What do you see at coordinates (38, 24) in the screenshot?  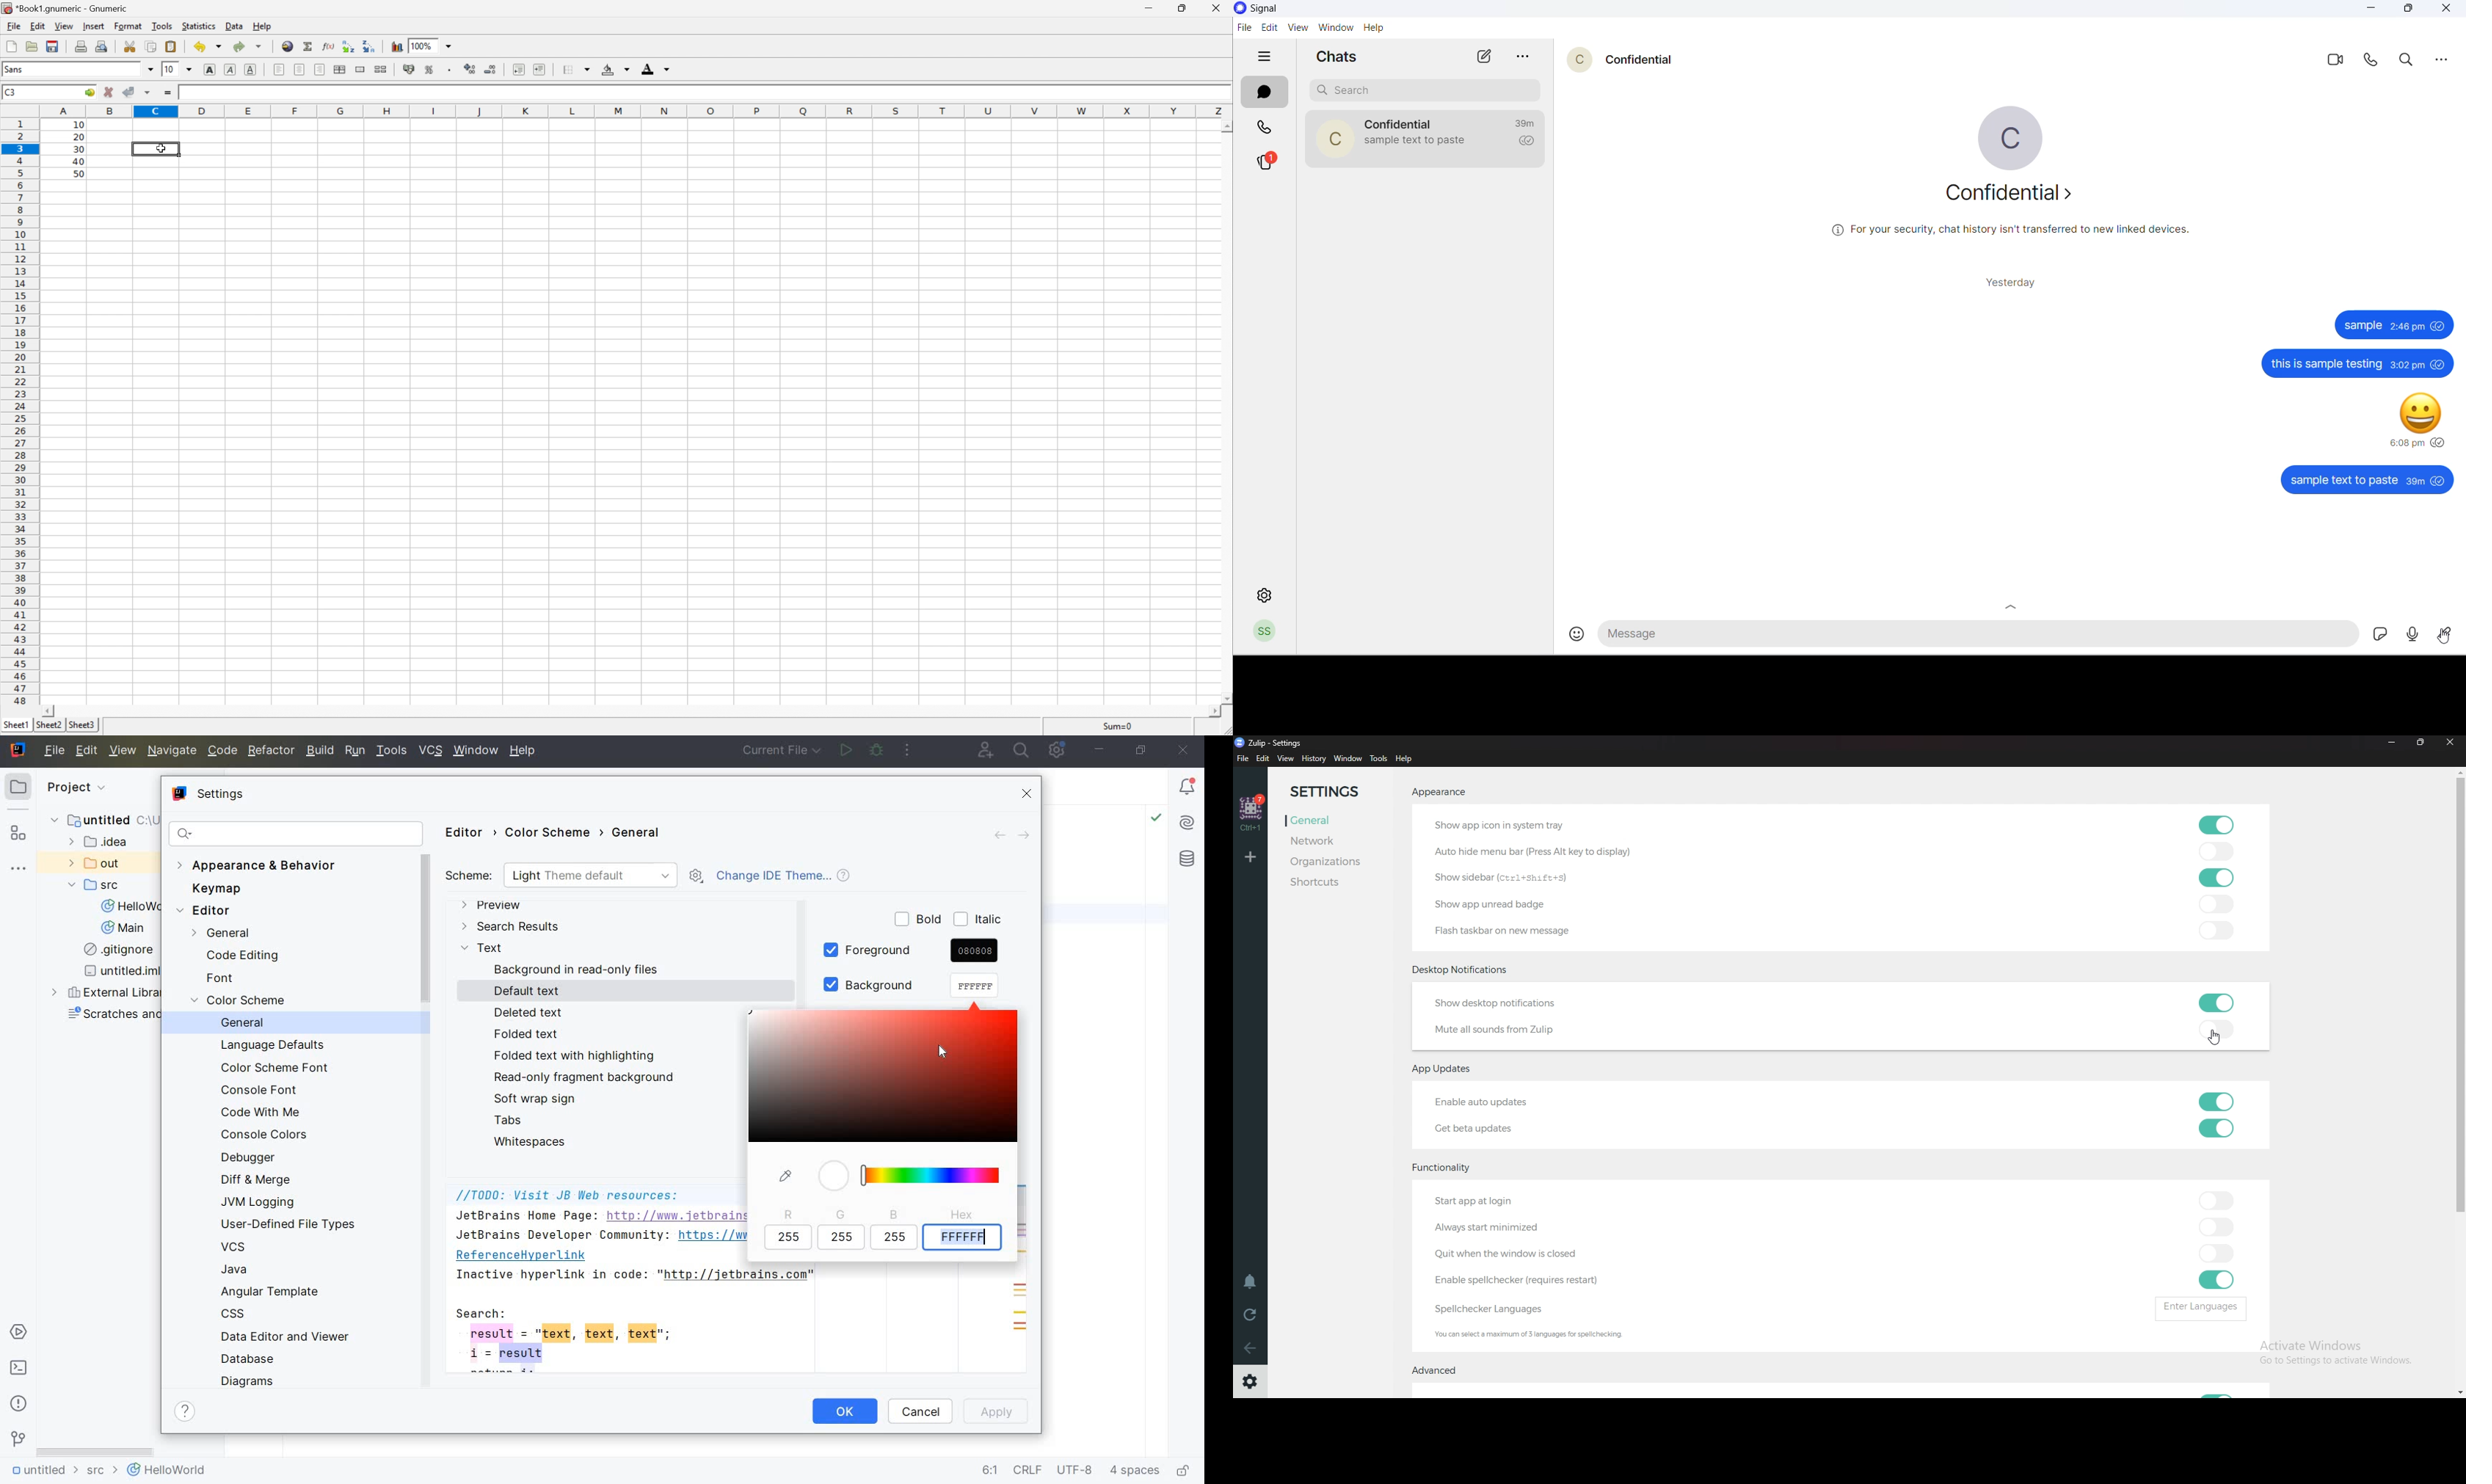 I see `Edit` at bounding box center [38, 24].